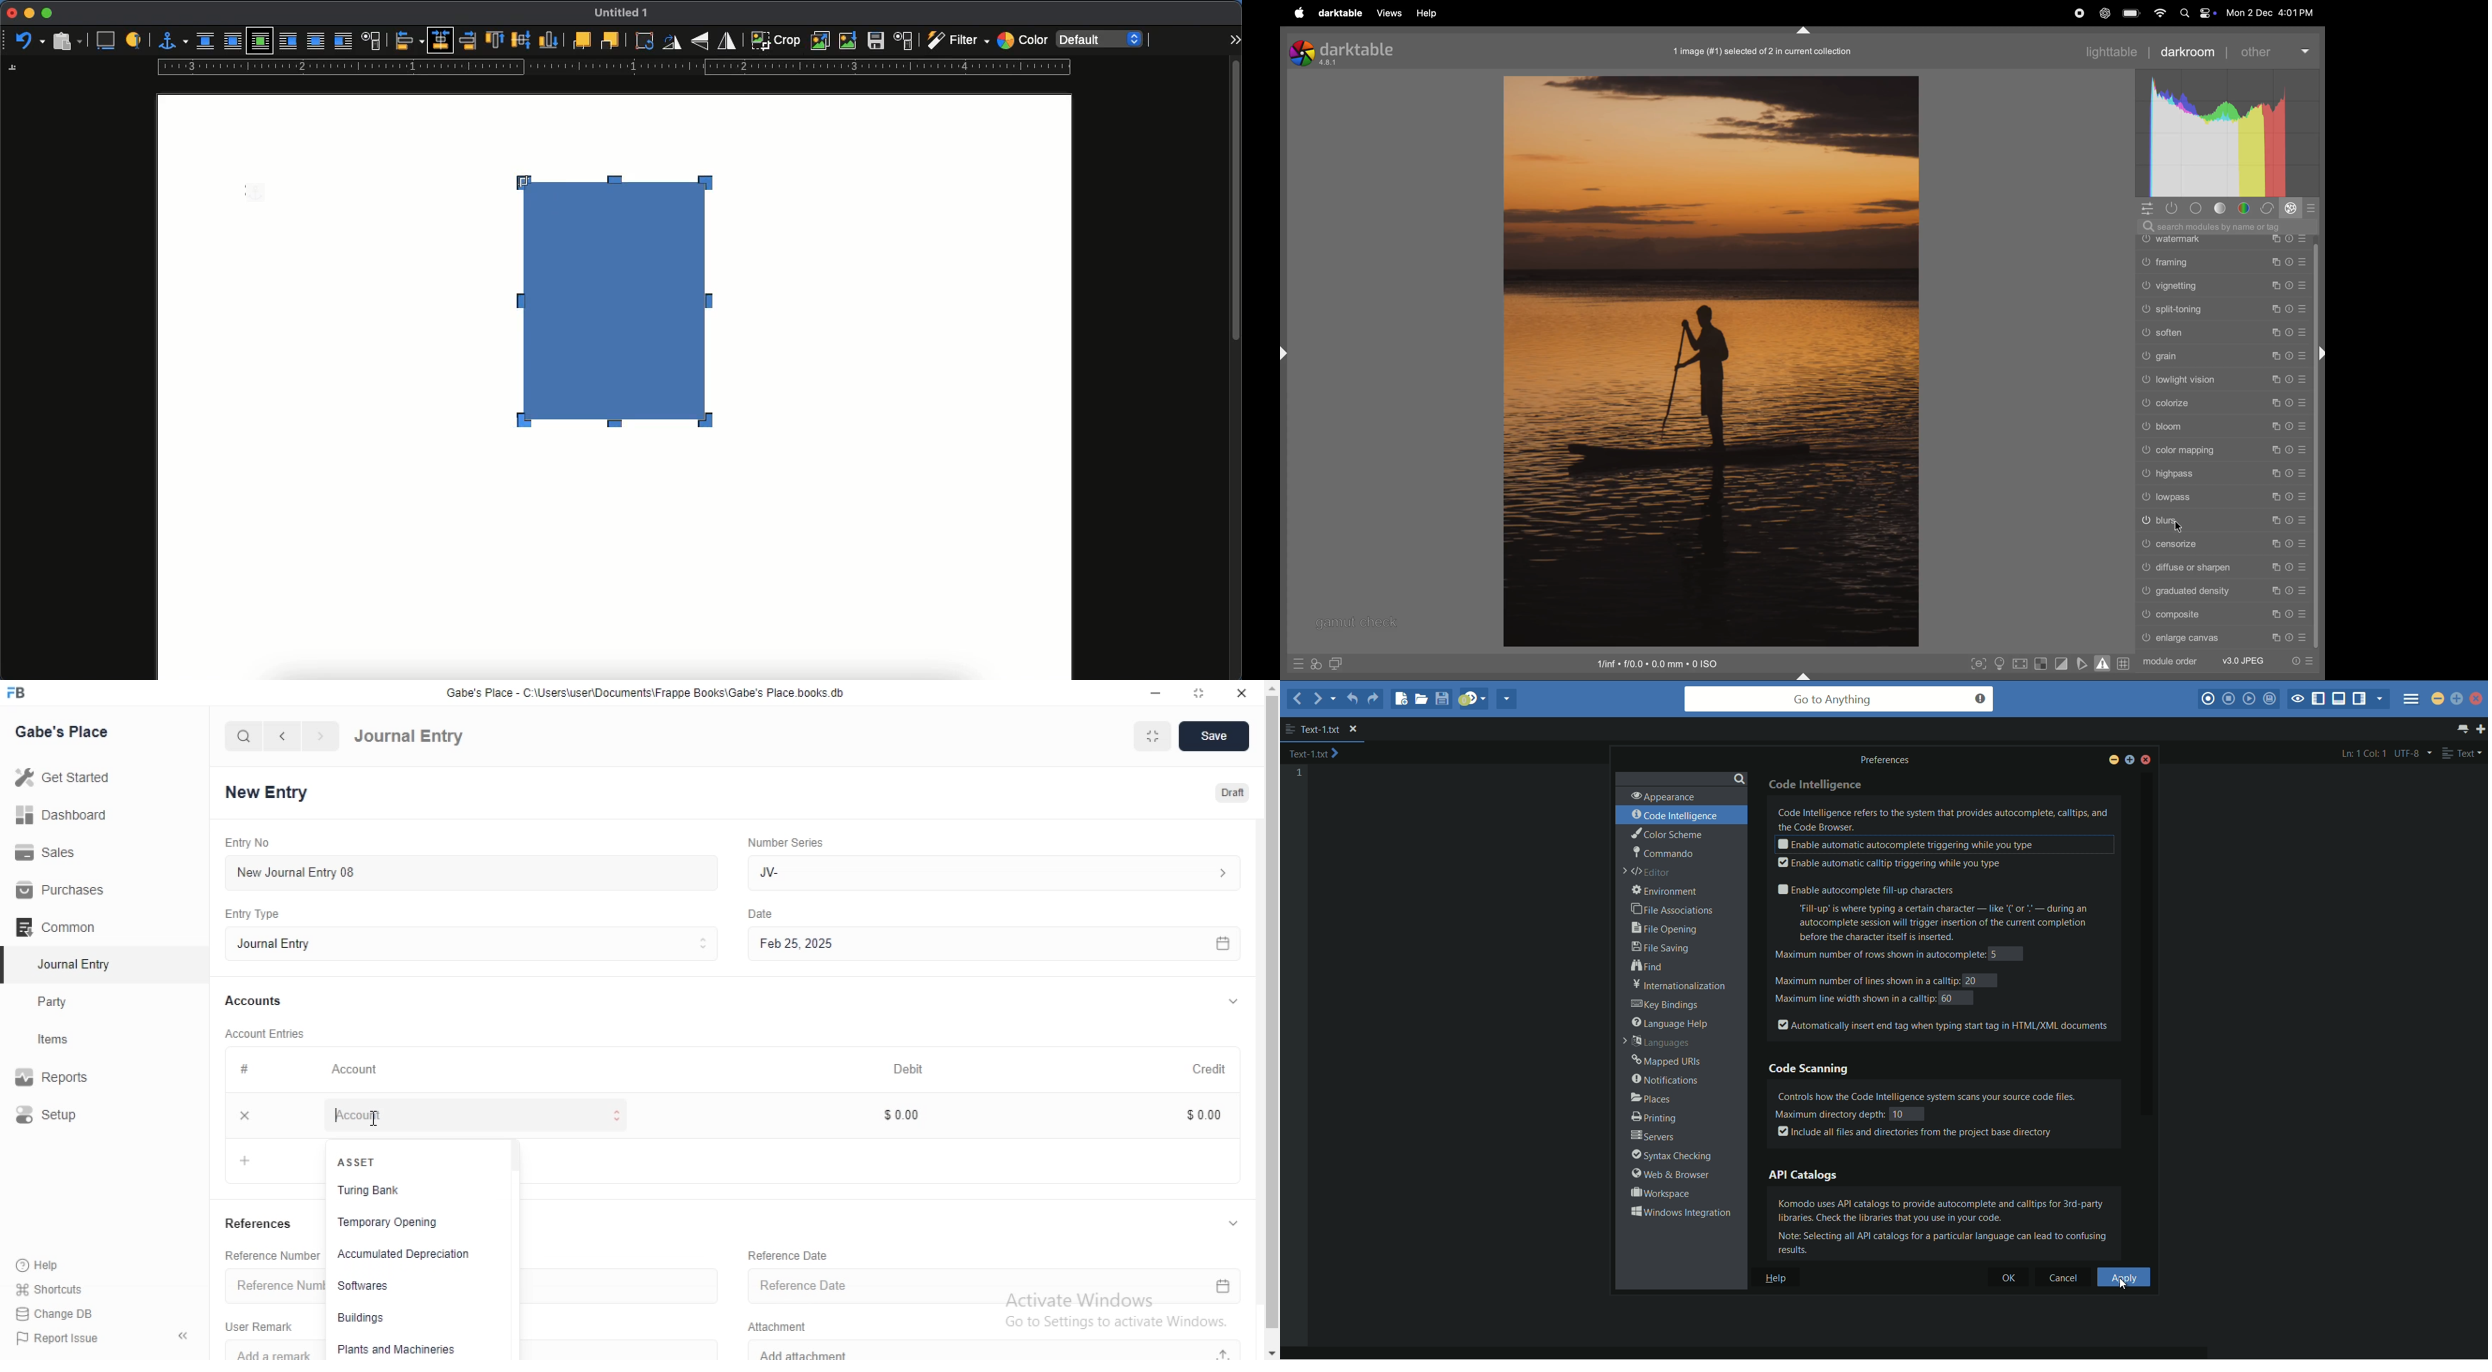 This screenshot has width=2492, height=1372. I want to click on $0.00, so click(911, 1115).